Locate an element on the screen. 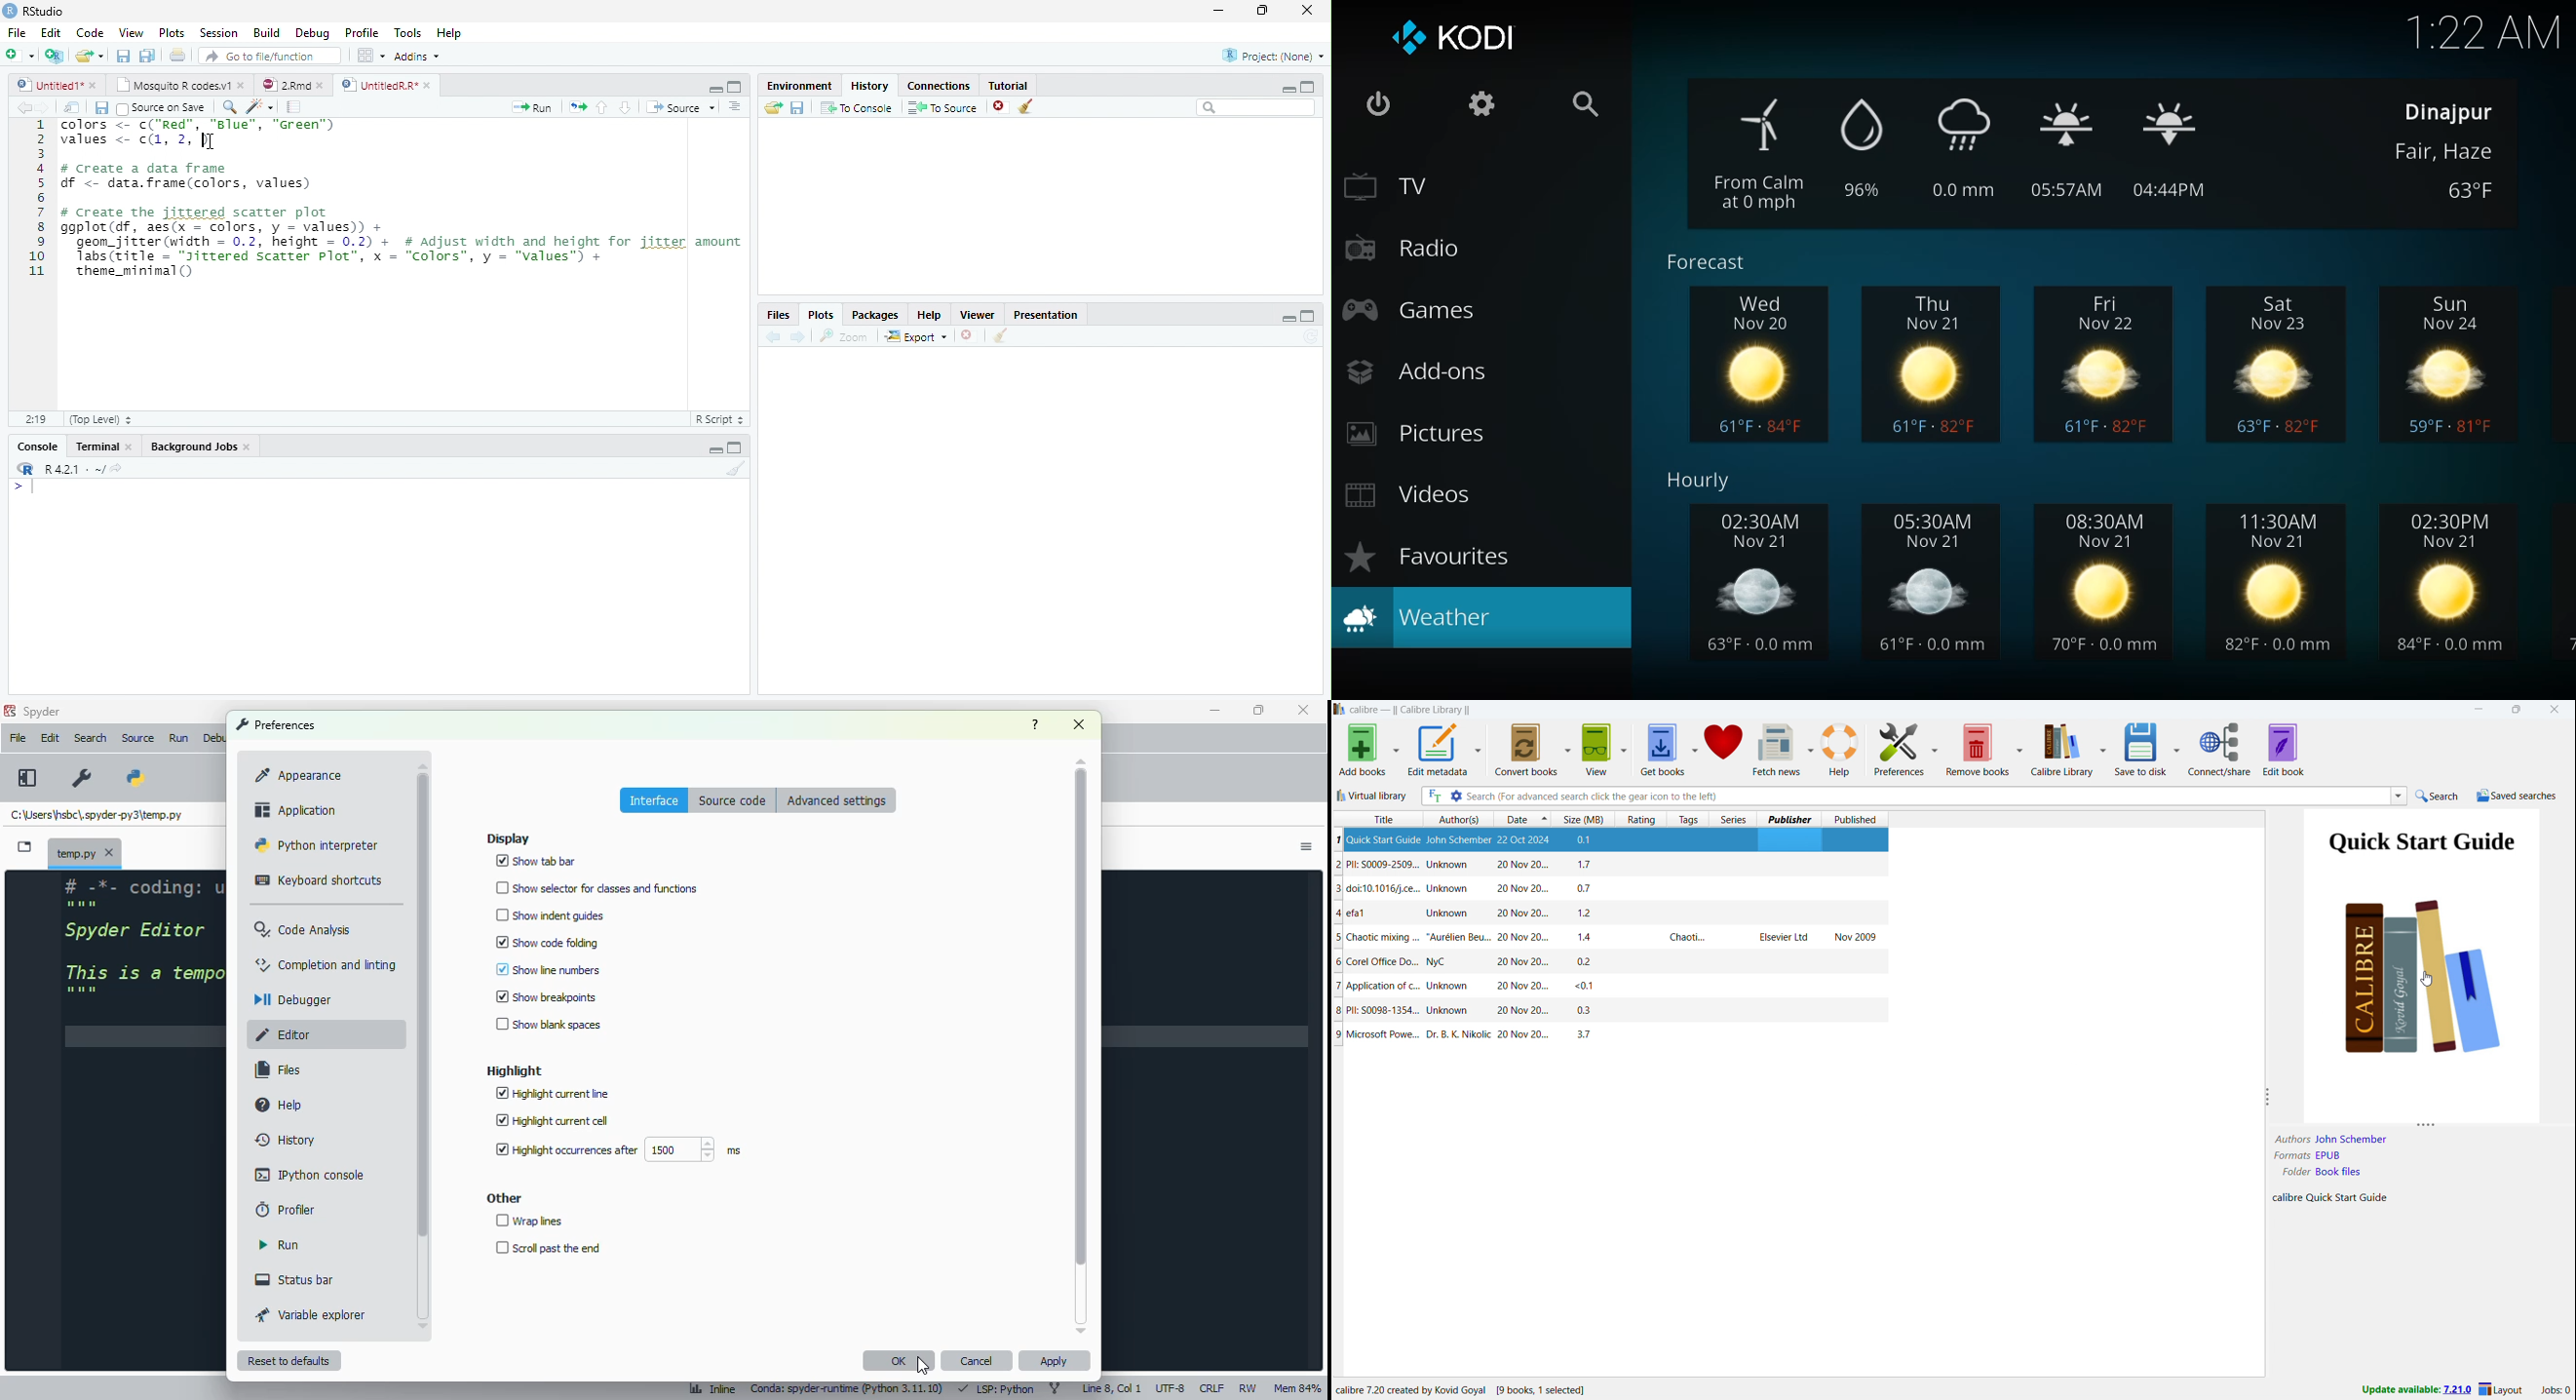  connect/share is located at coordinates (2220, 749).